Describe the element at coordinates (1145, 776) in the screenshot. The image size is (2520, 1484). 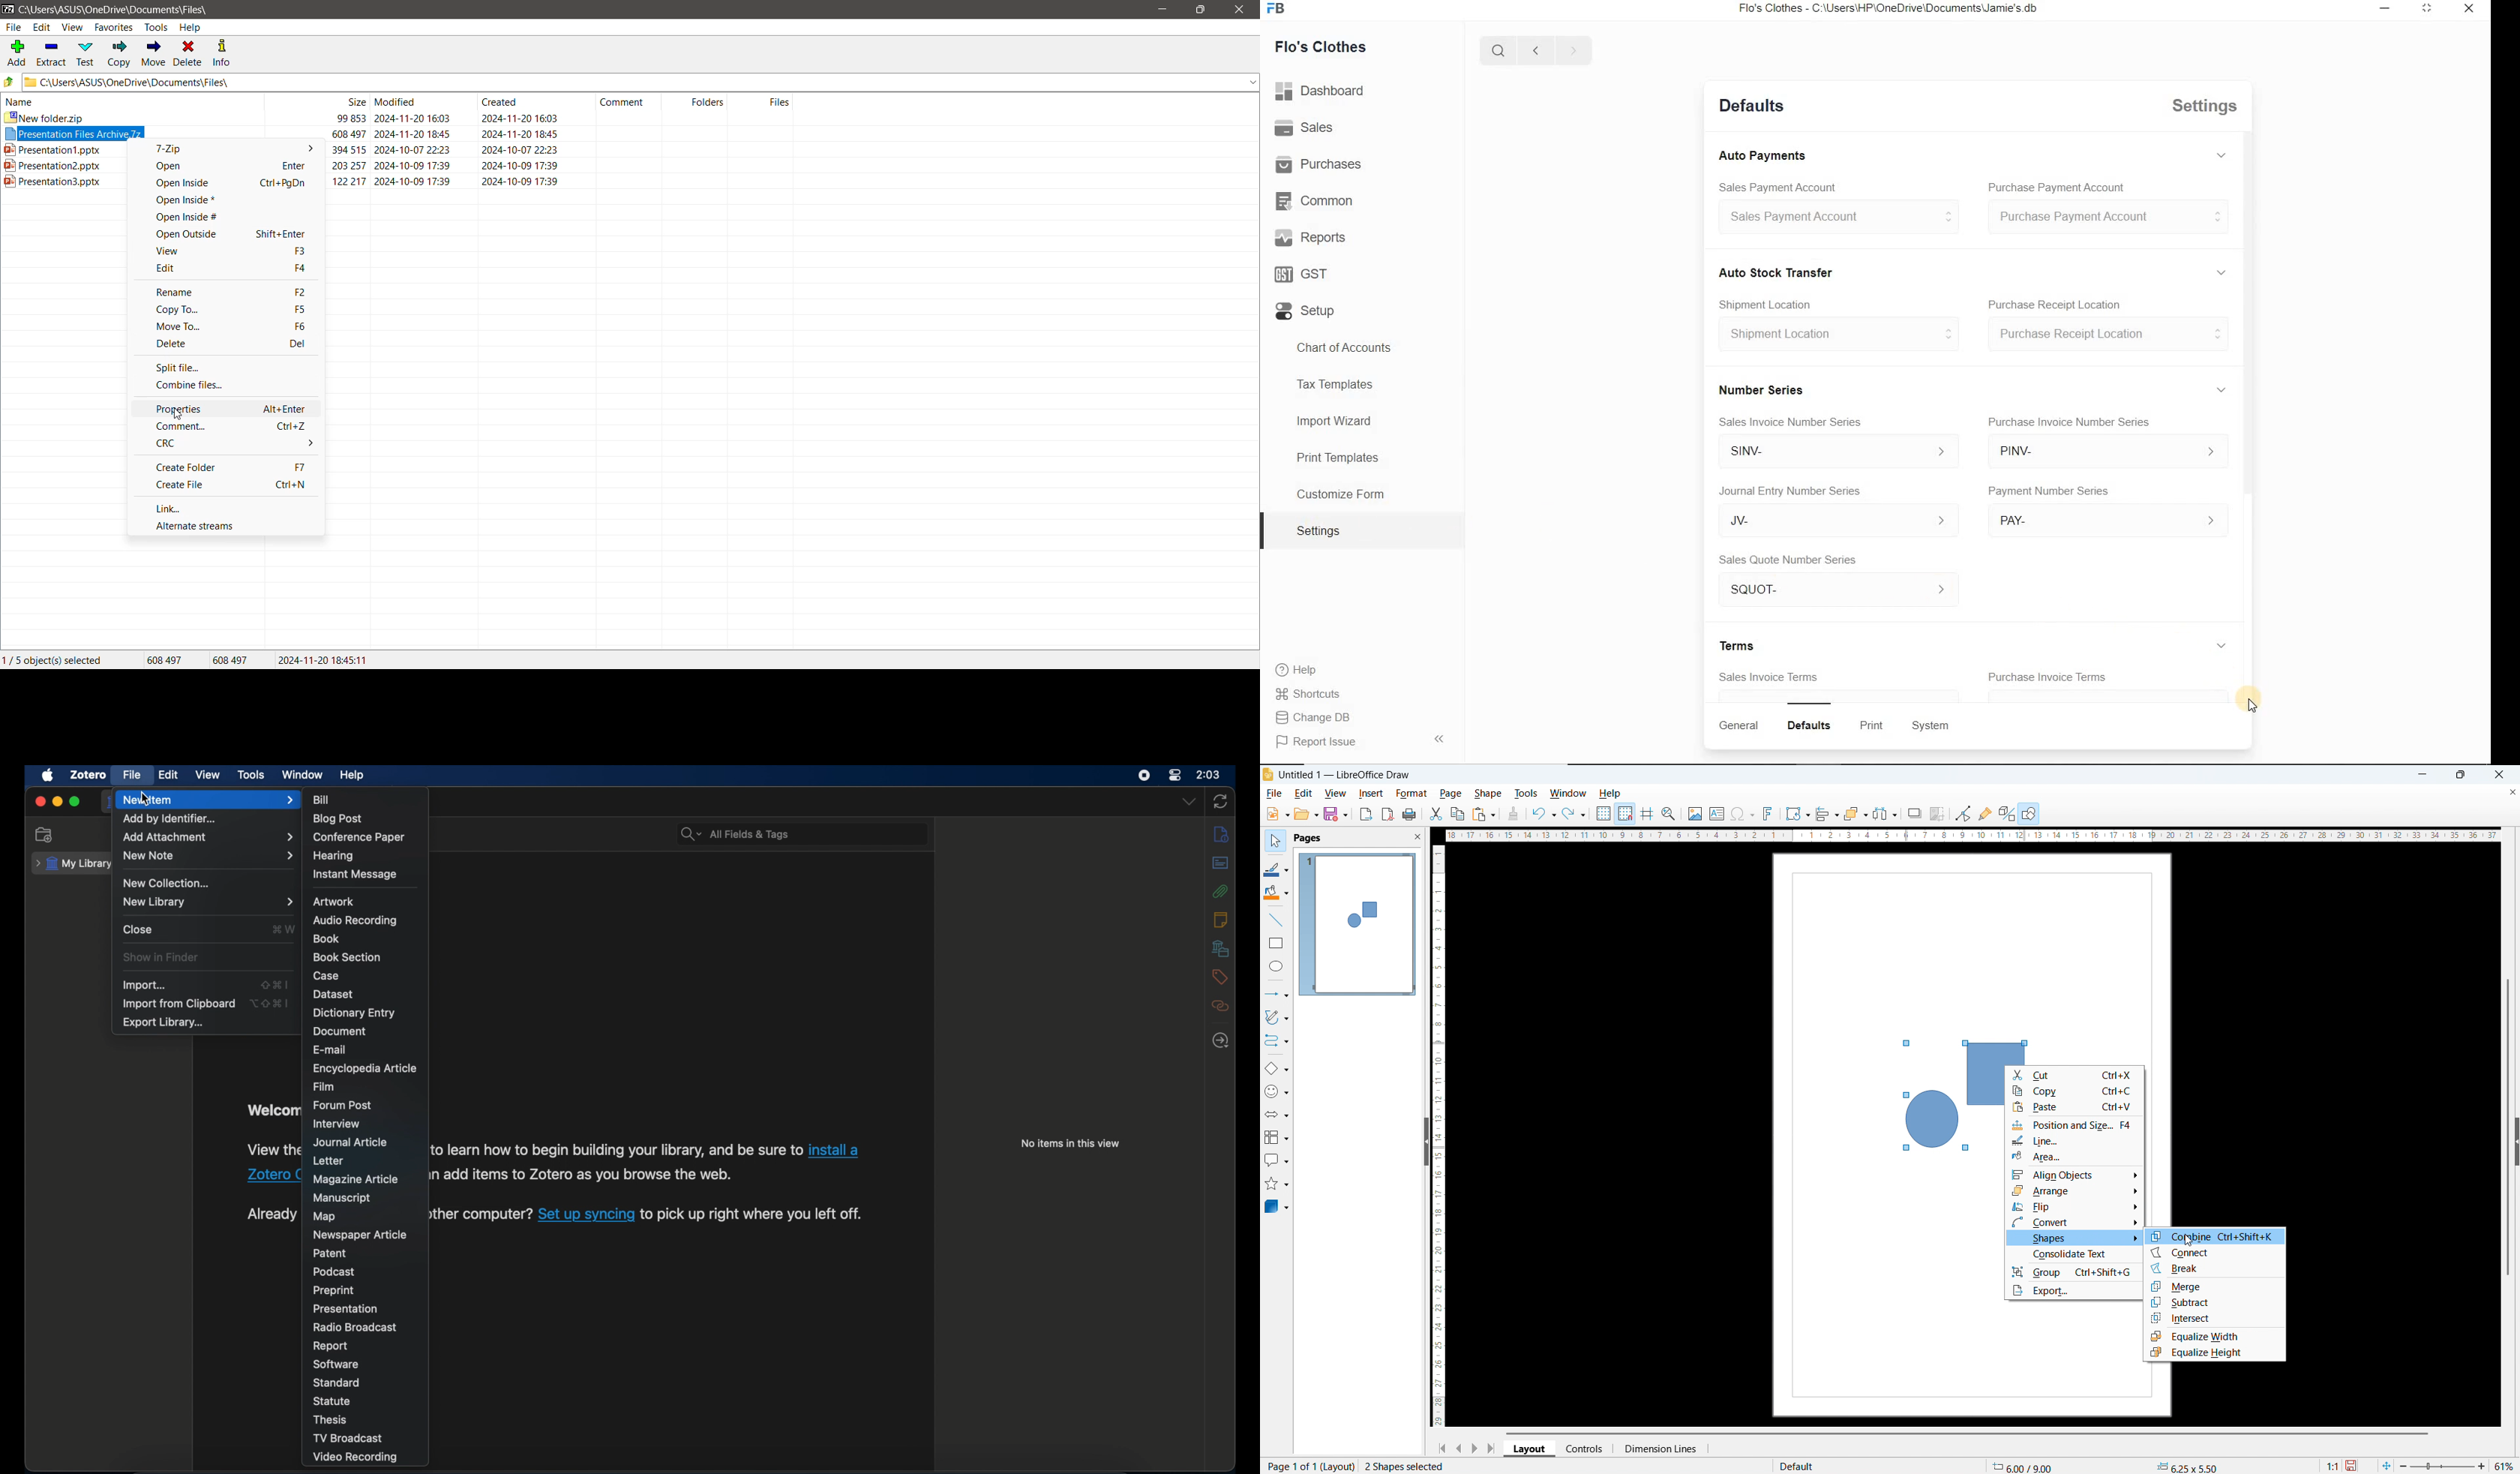
I see `screen recorder` at that location.